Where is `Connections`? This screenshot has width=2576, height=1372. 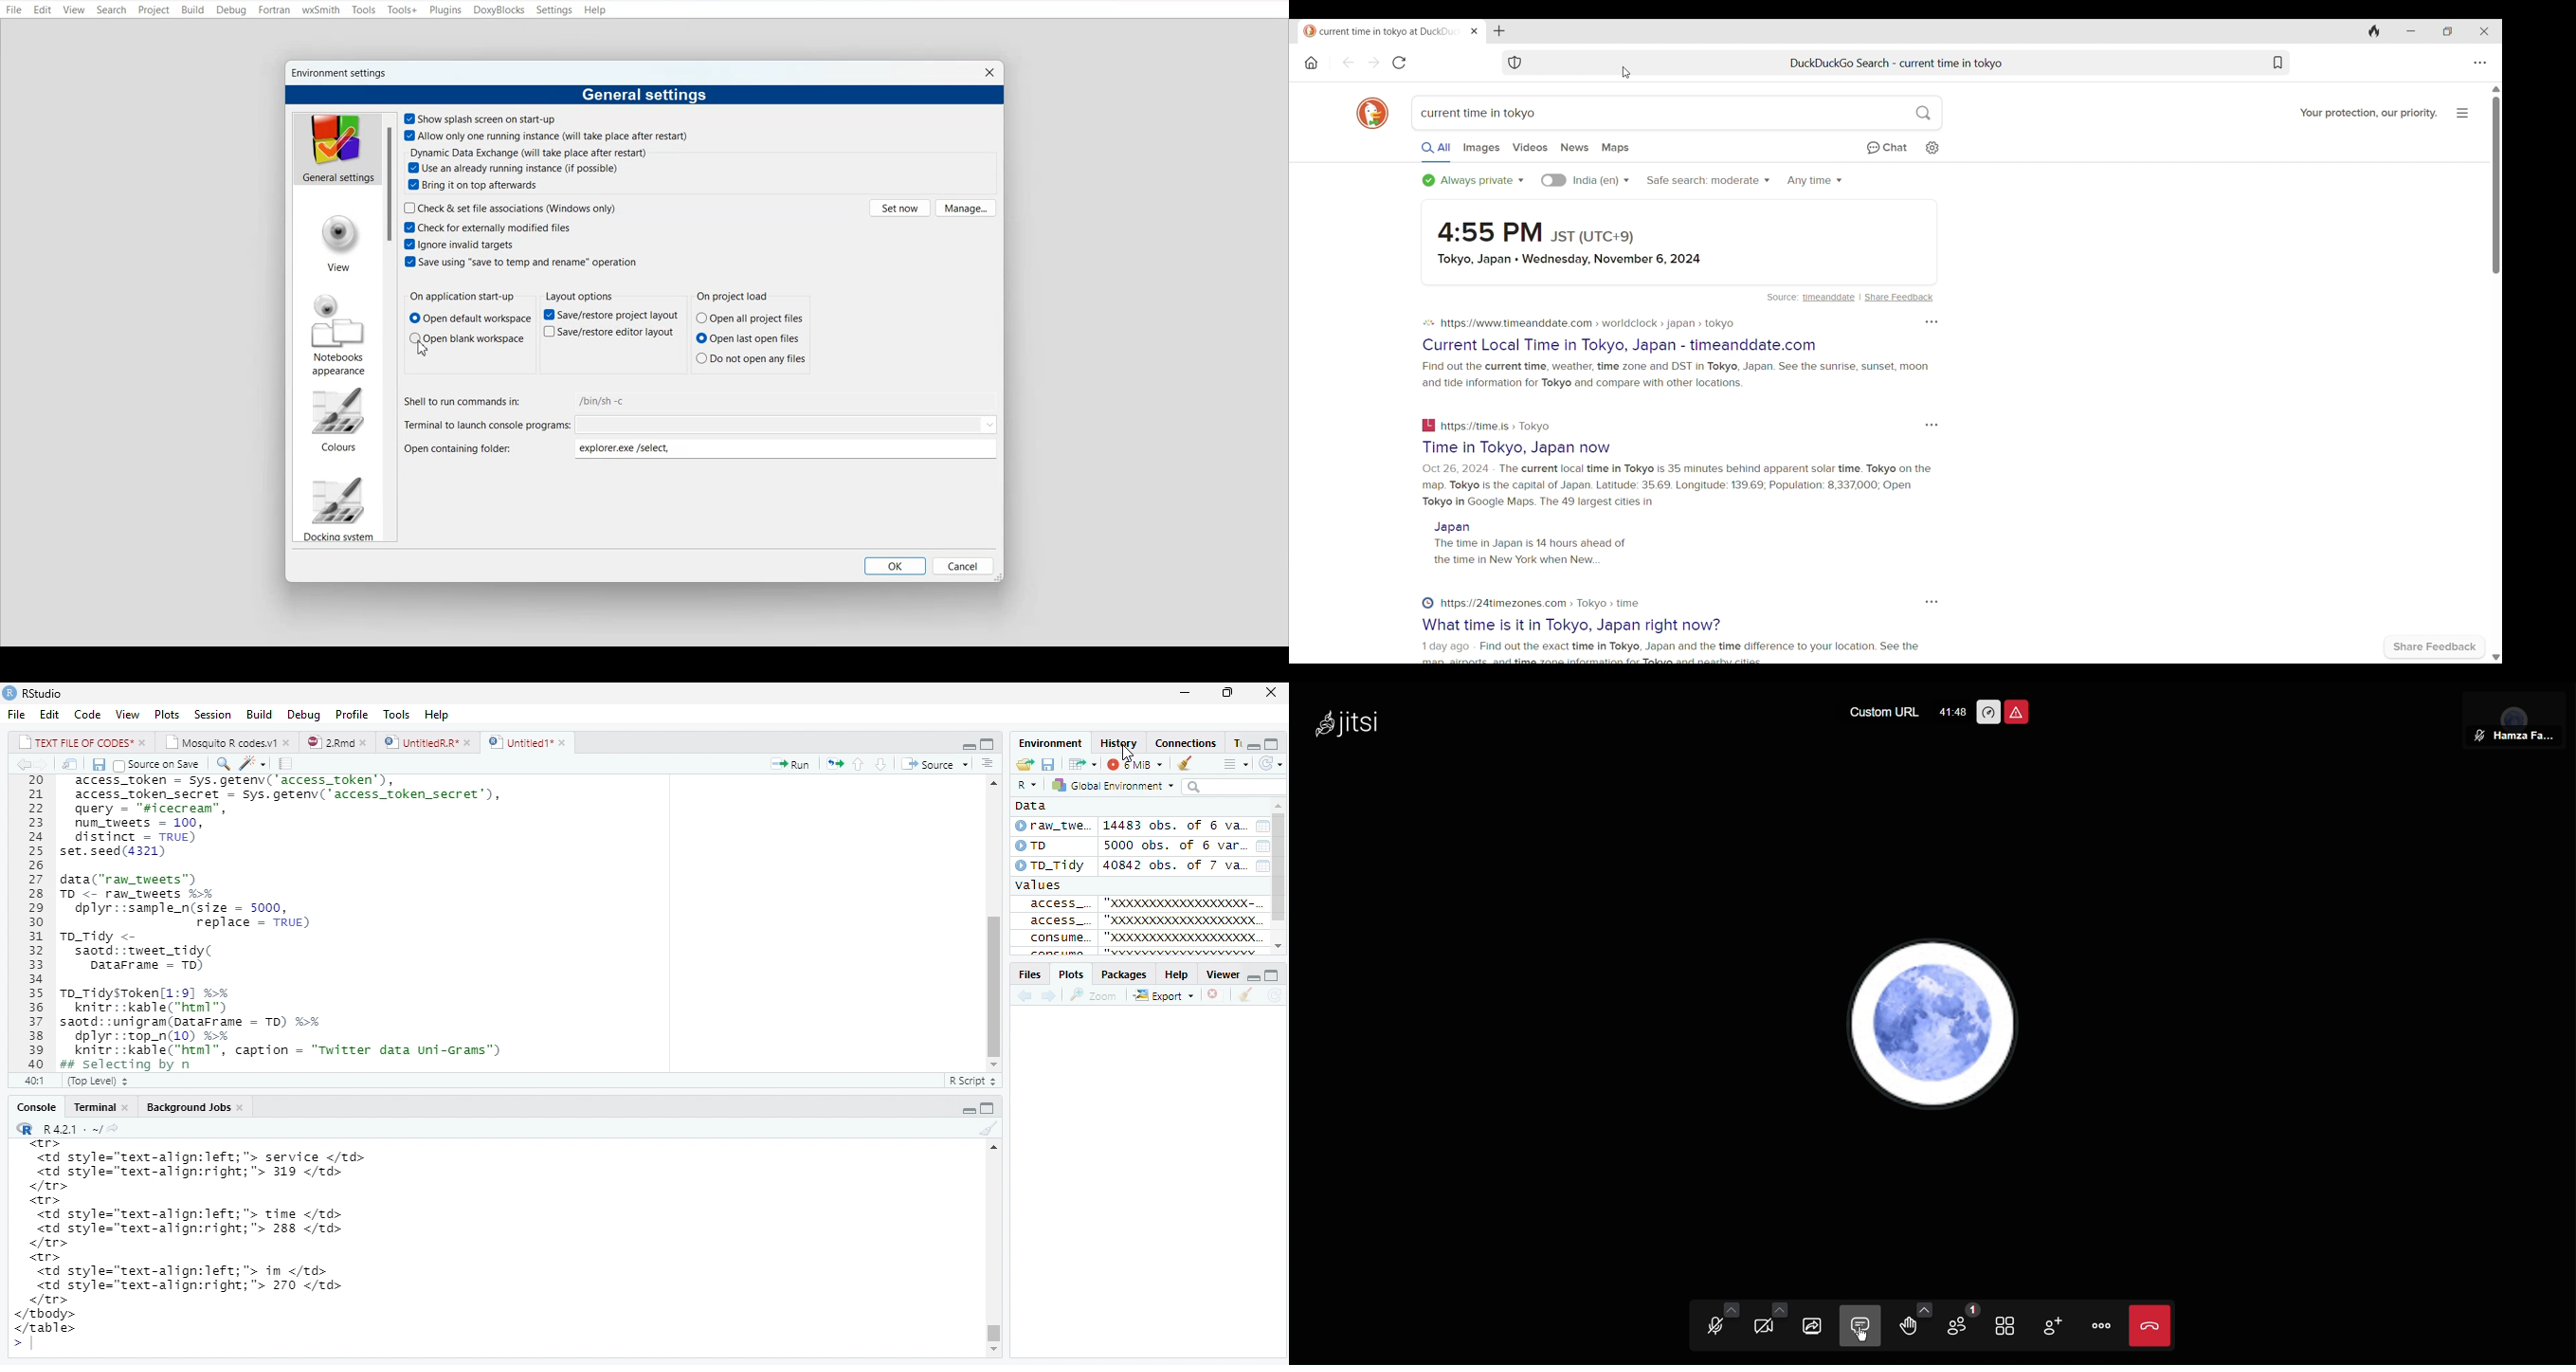
Connections is located at coordinates (1197, 742).